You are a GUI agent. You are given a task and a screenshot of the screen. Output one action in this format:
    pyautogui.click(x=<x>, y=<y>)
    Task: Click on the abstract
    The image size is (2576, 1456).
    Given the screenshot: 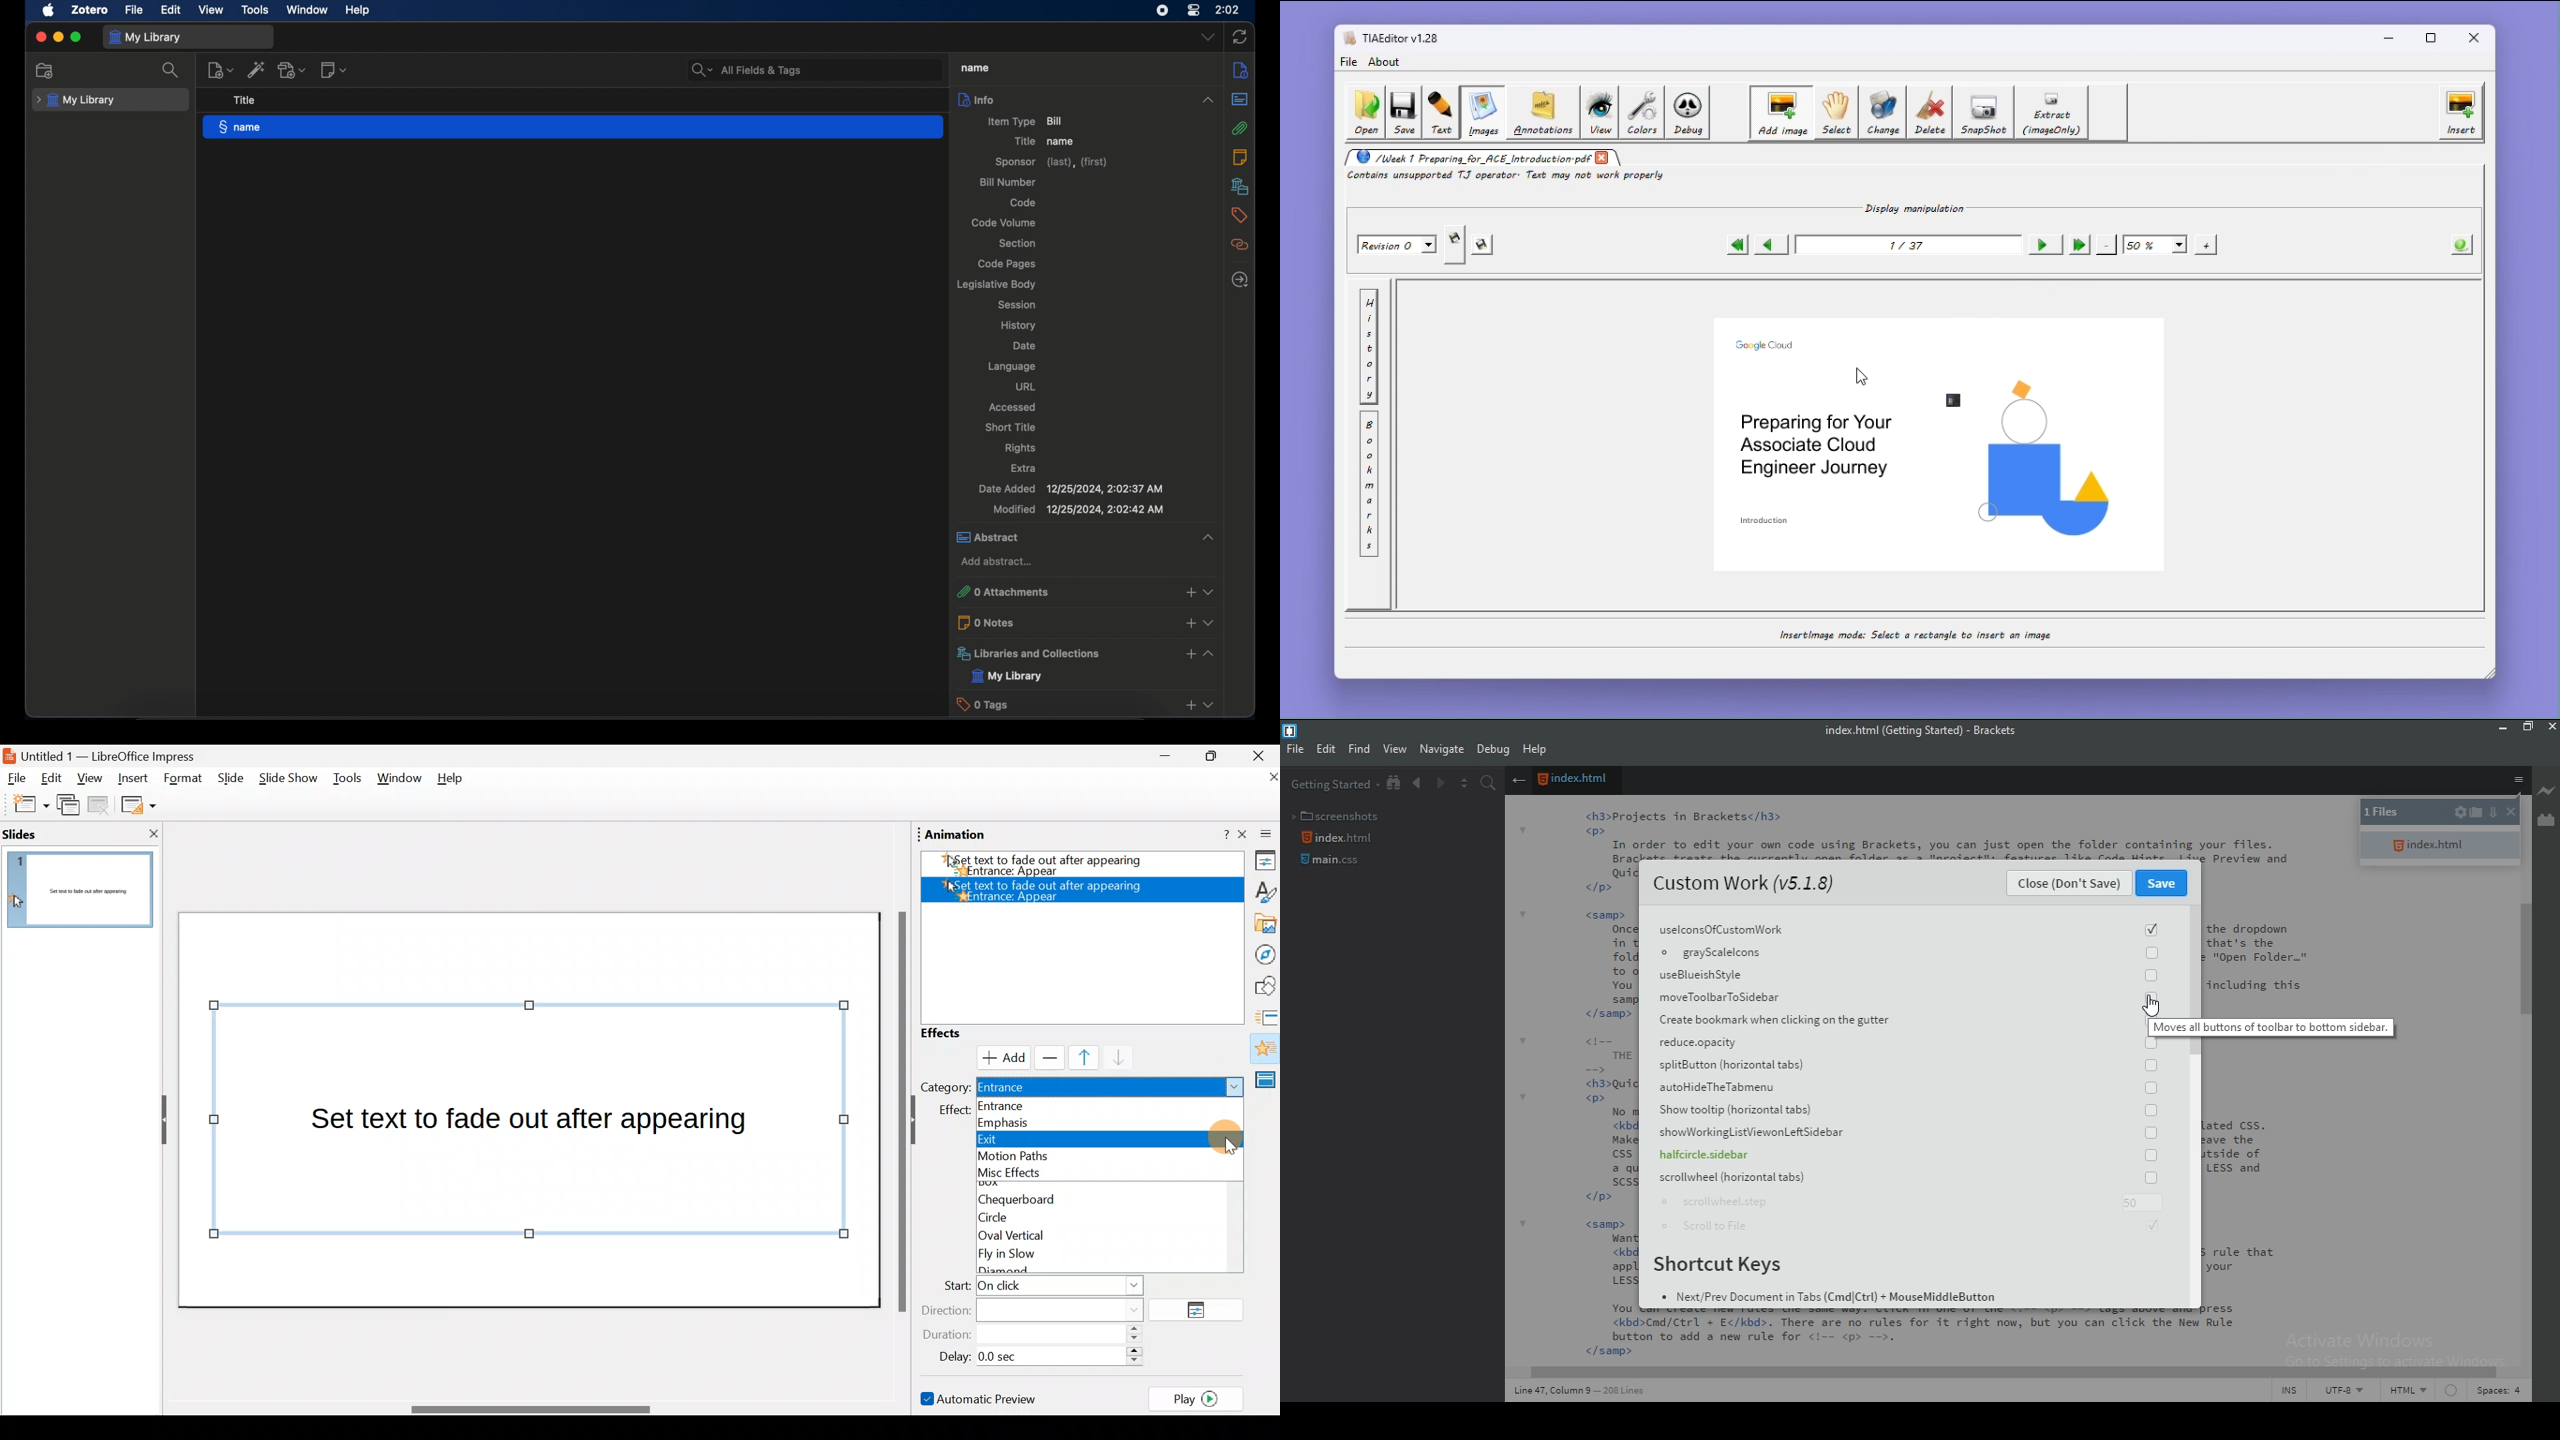 What is the action you would take?
    pyautogui.click(x=1239, y=99)
    